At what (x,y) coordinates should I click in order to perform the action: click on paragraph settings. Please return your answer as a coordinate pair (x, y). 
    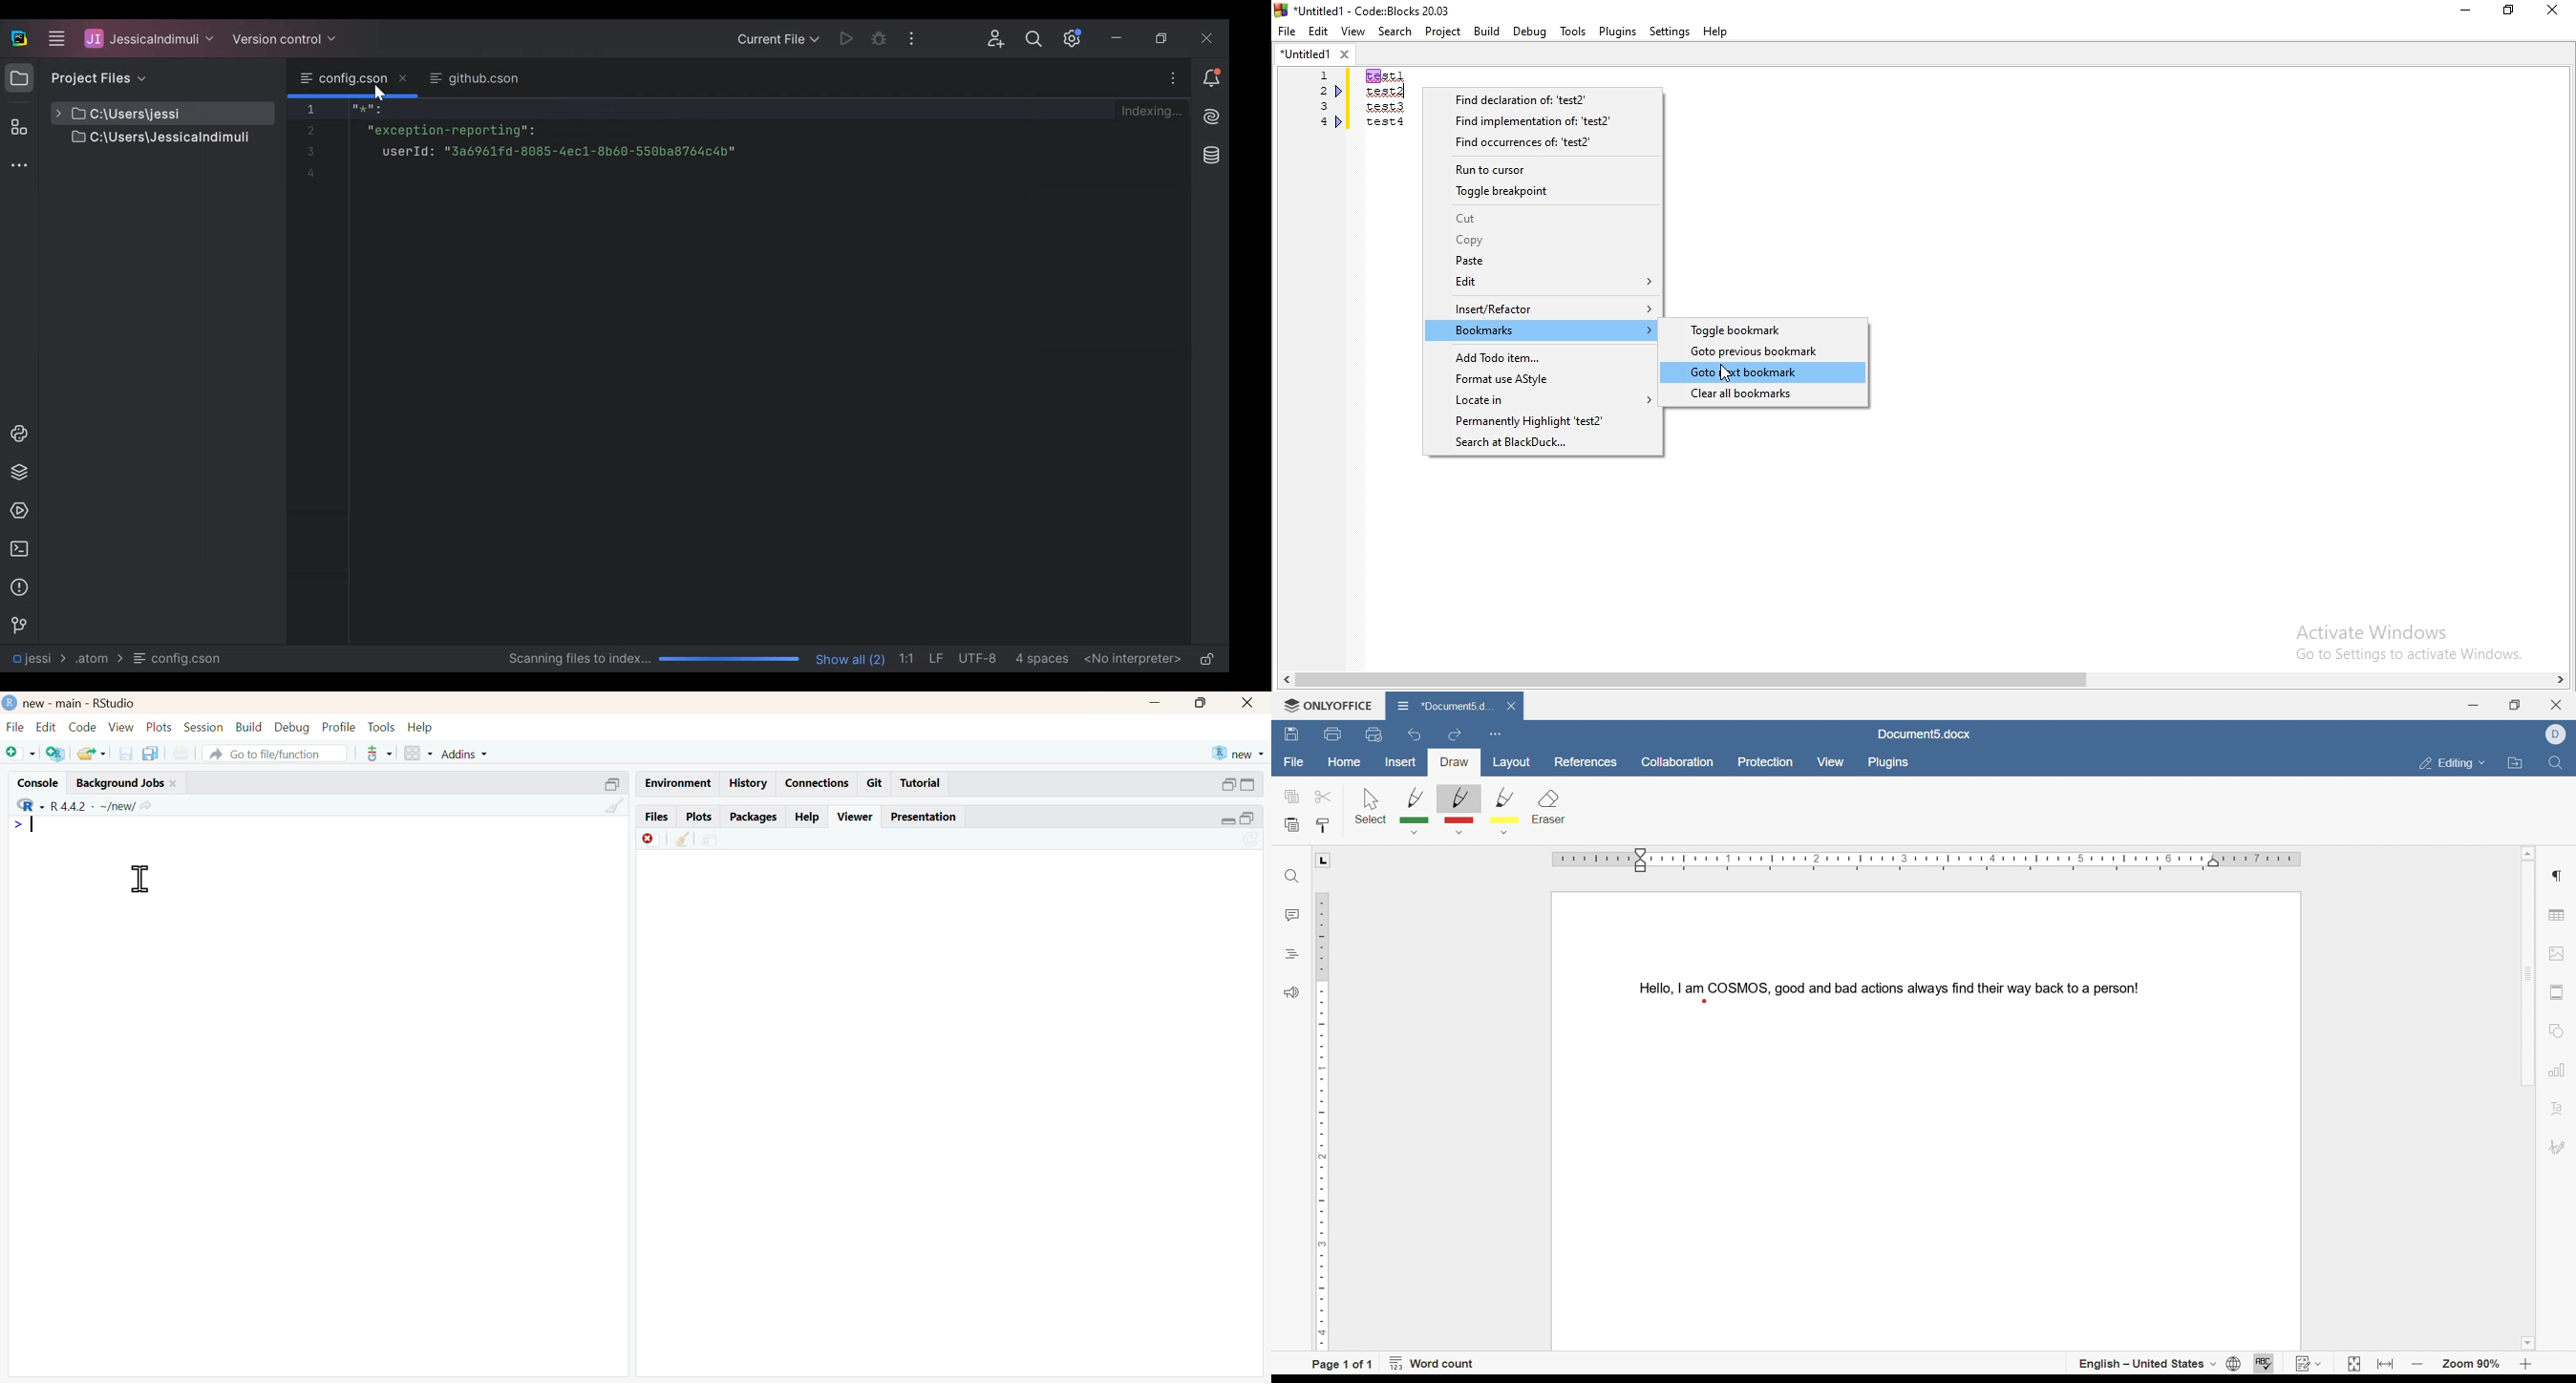
    Looking at the image, I should click on (2560, 876).